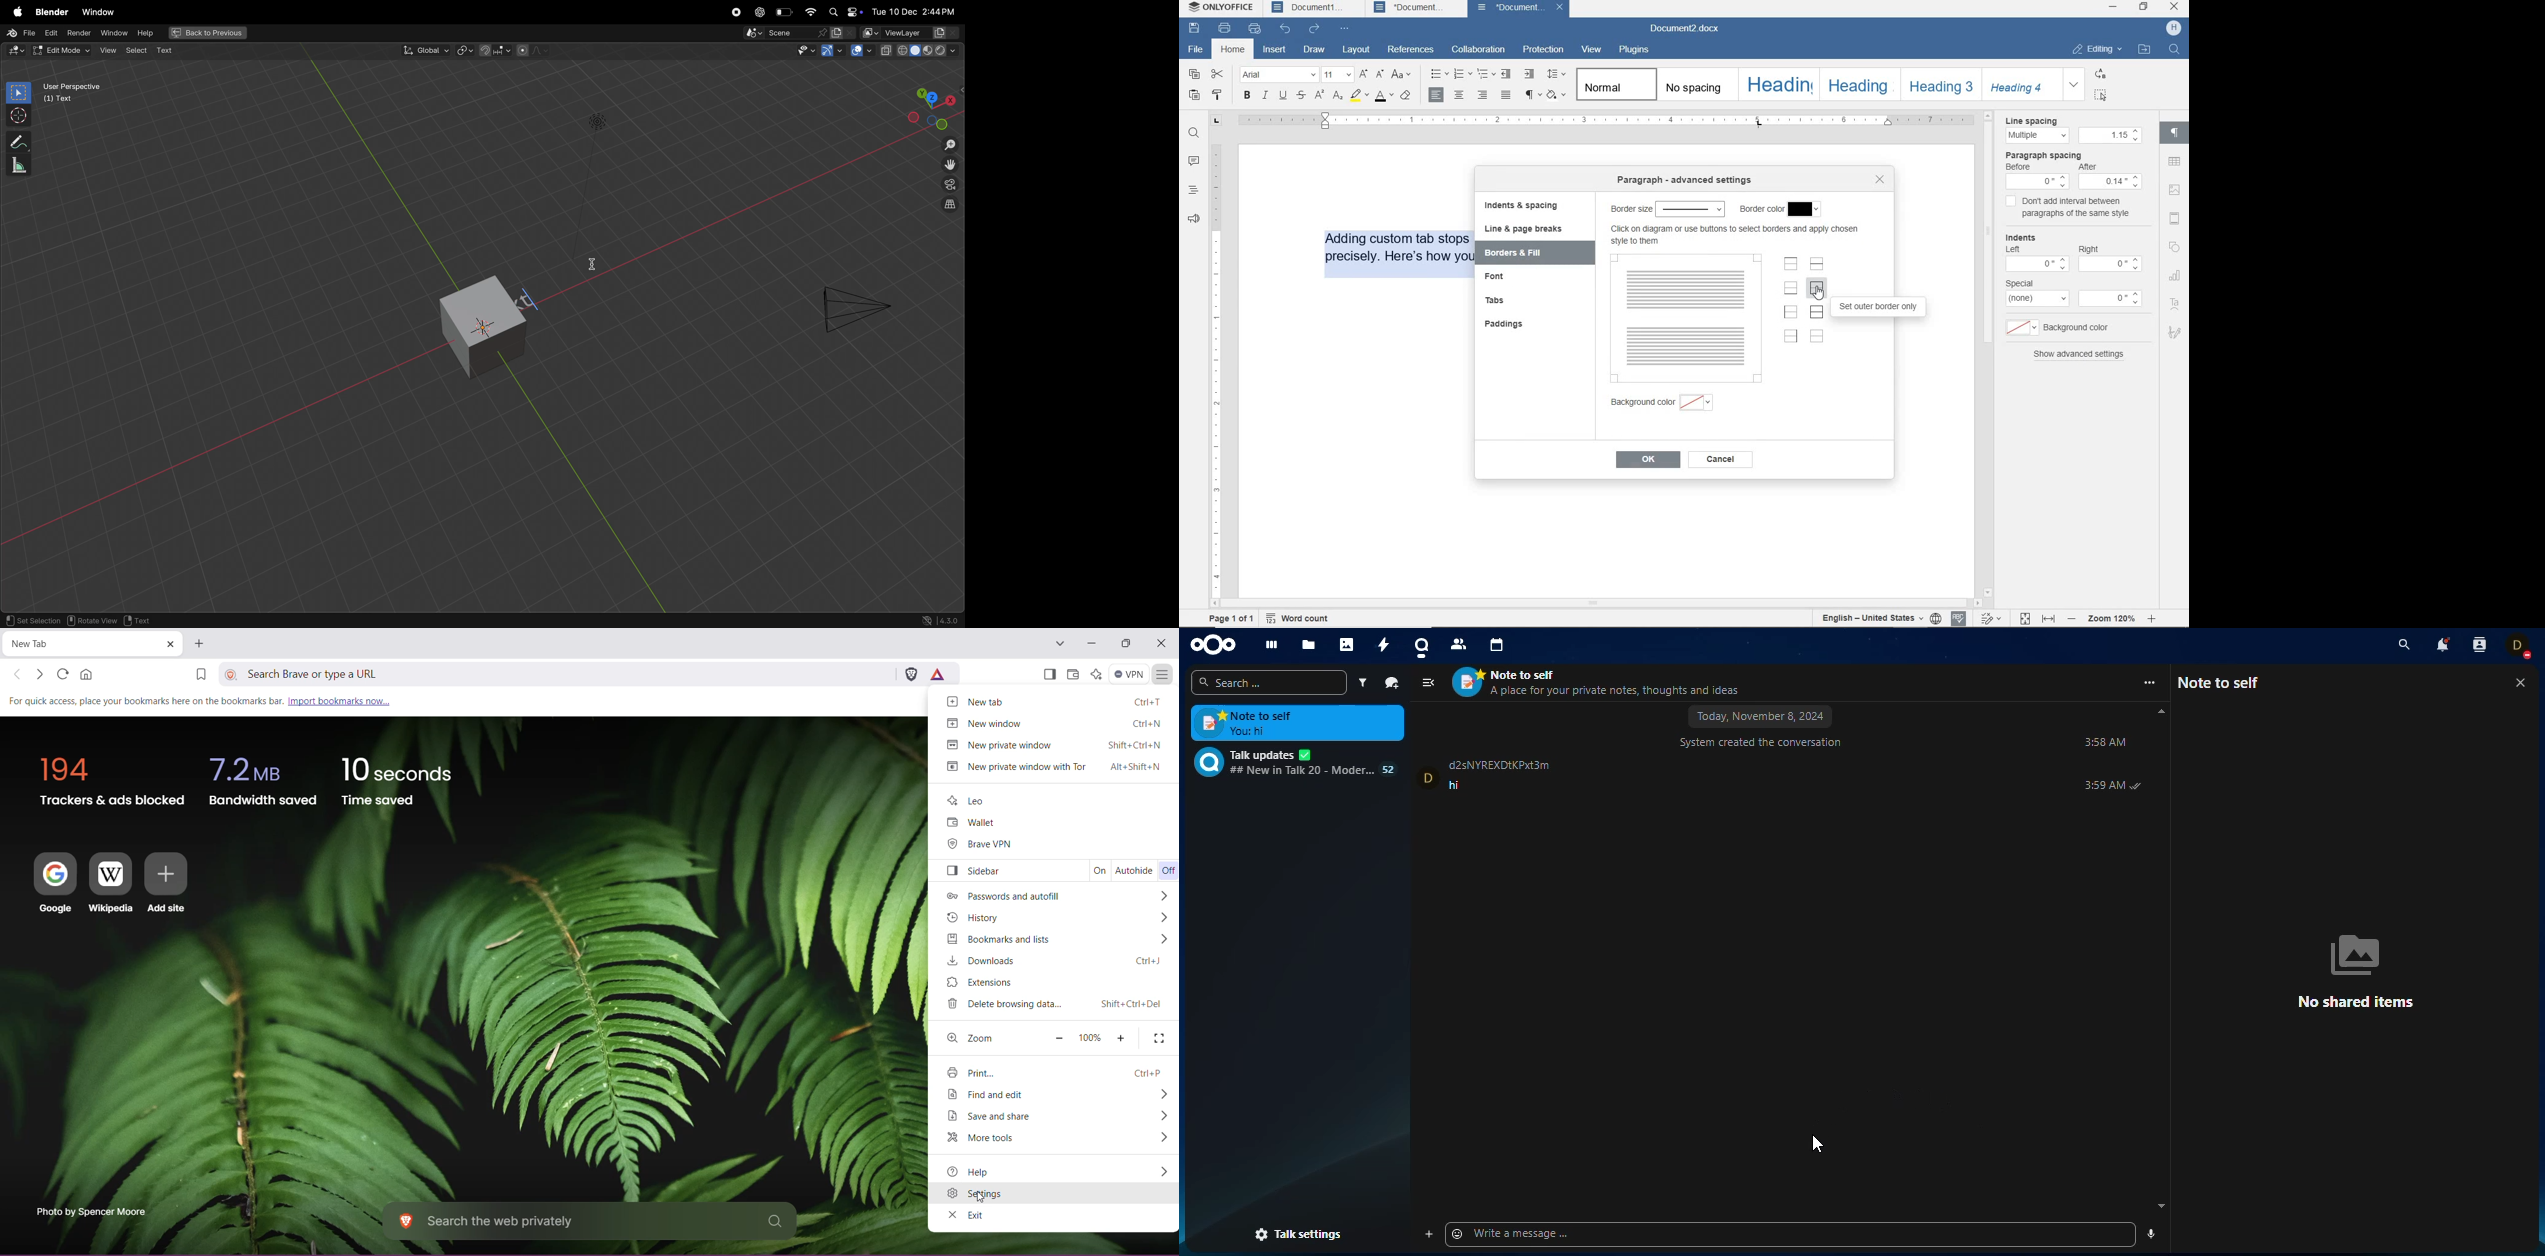 The image size is (2548, 1260). I want to click on nonprinting characters, so click(1532, 96).